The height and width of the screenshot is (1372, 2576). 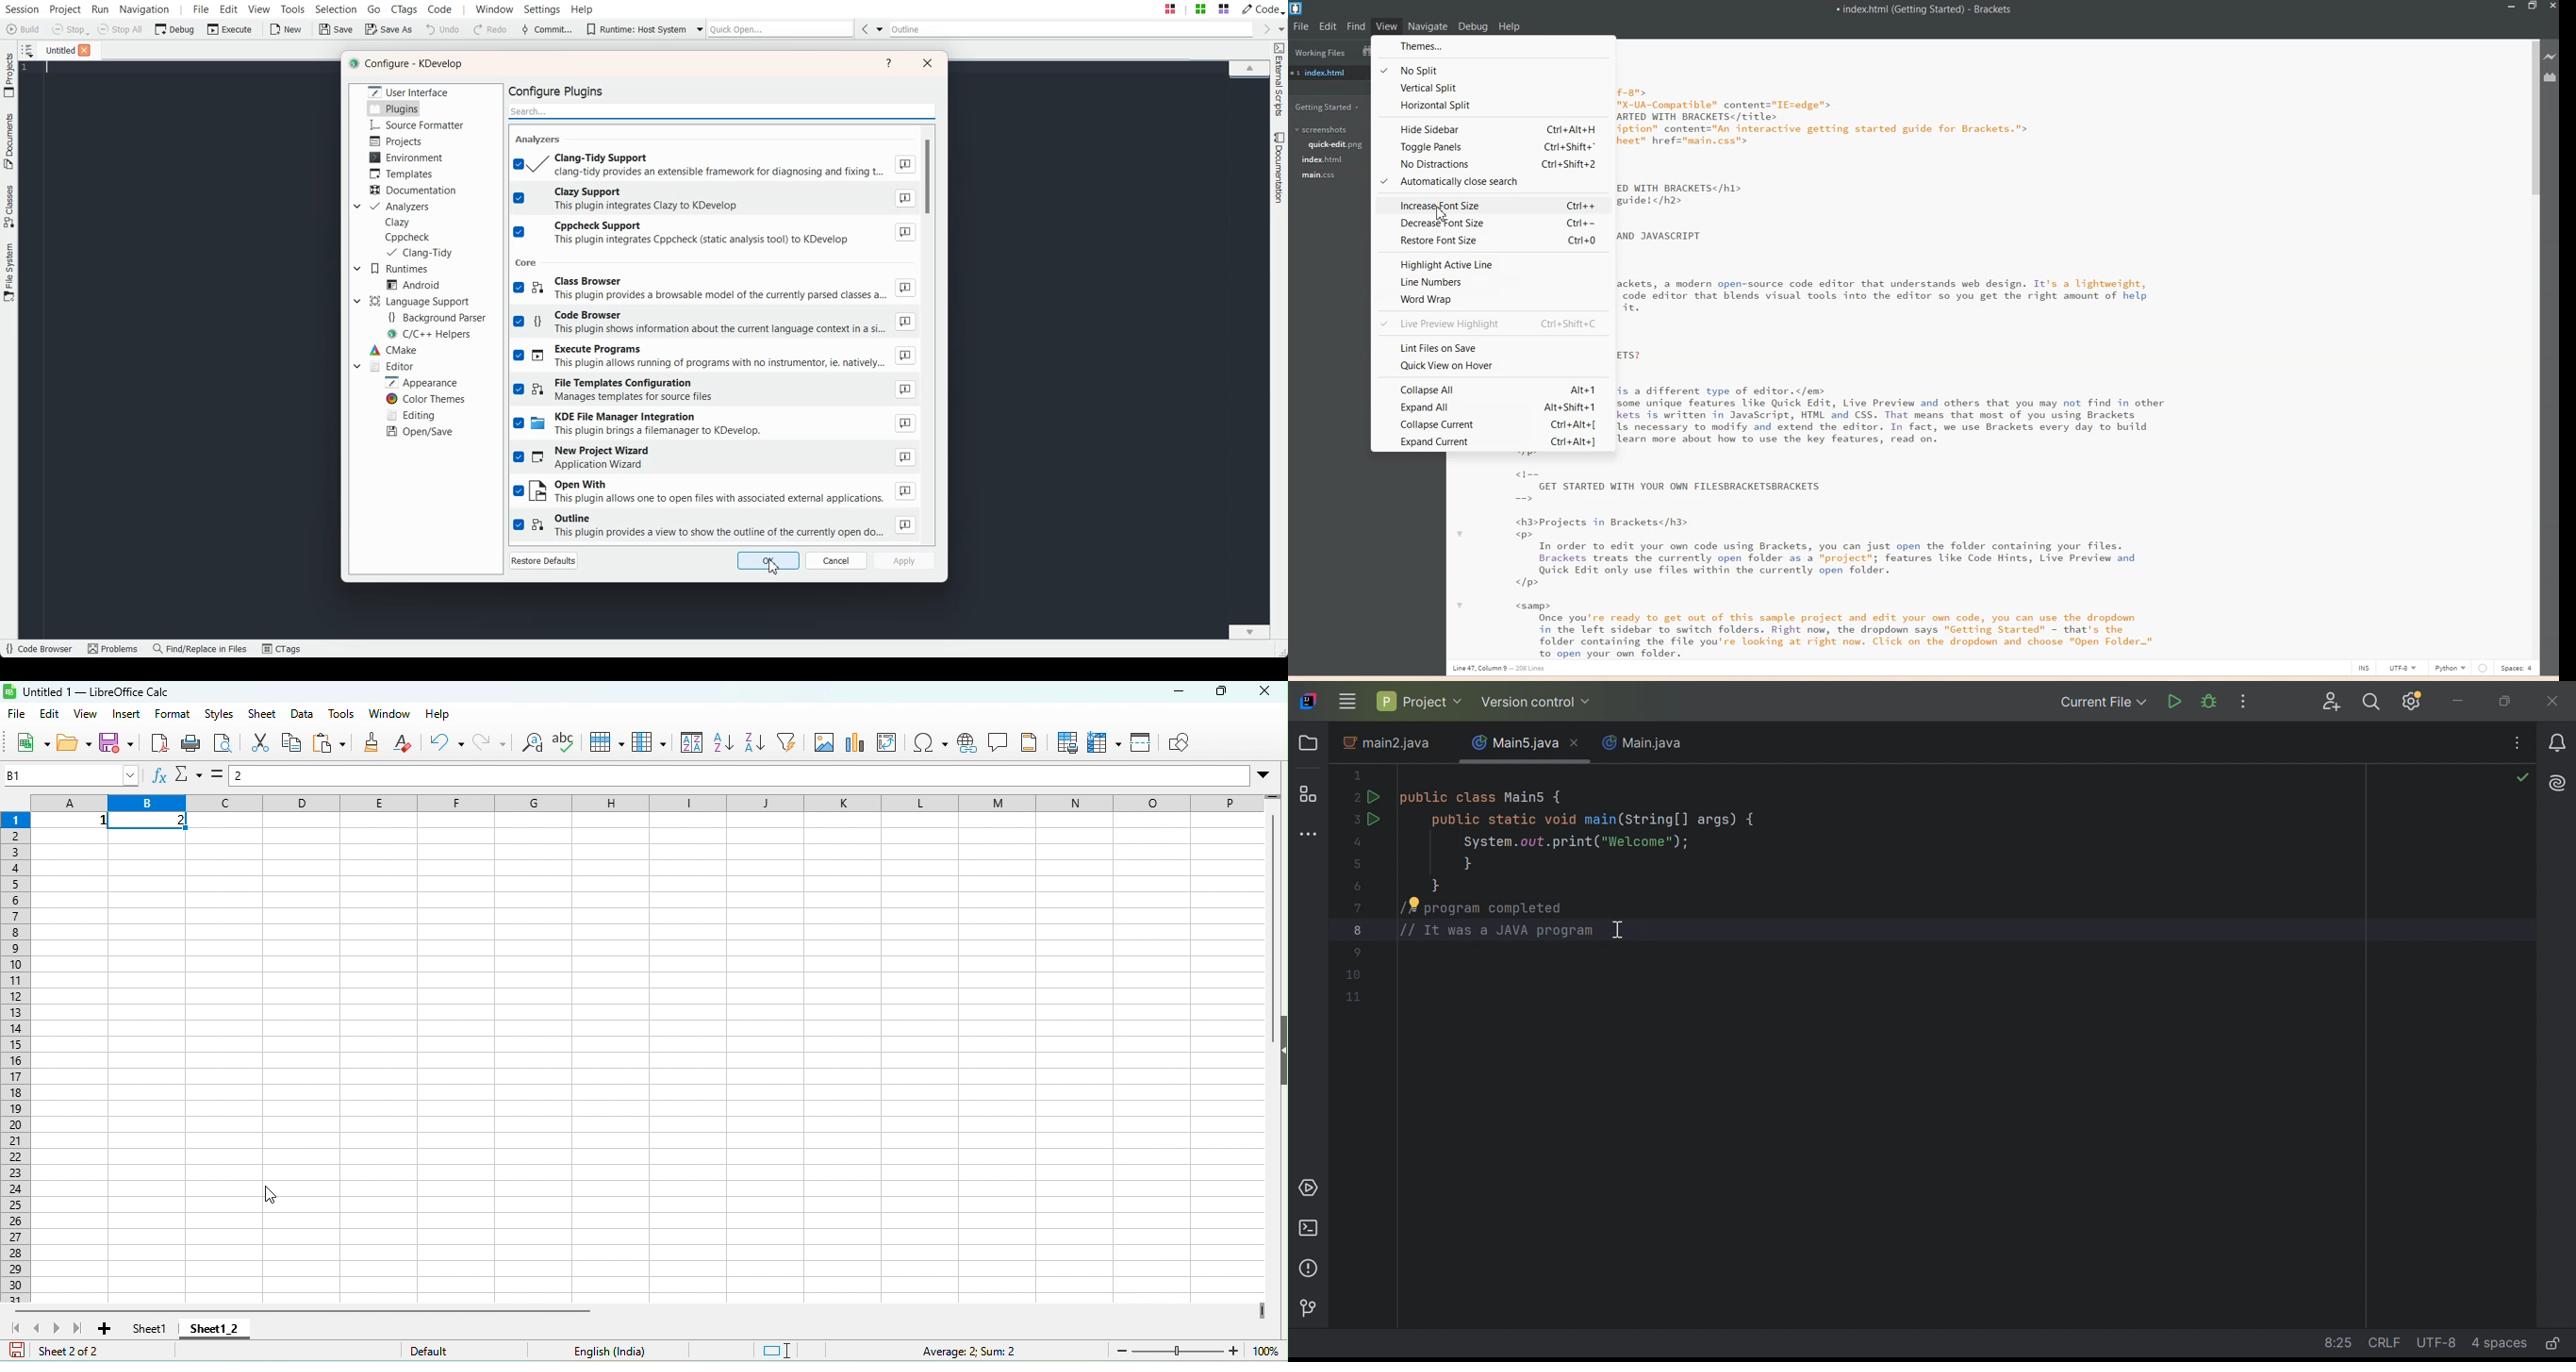 What do you see at coordinates (1338, 145) in the screenshot?
I see `quick-edit.png` at bounding box center [1338, 145].